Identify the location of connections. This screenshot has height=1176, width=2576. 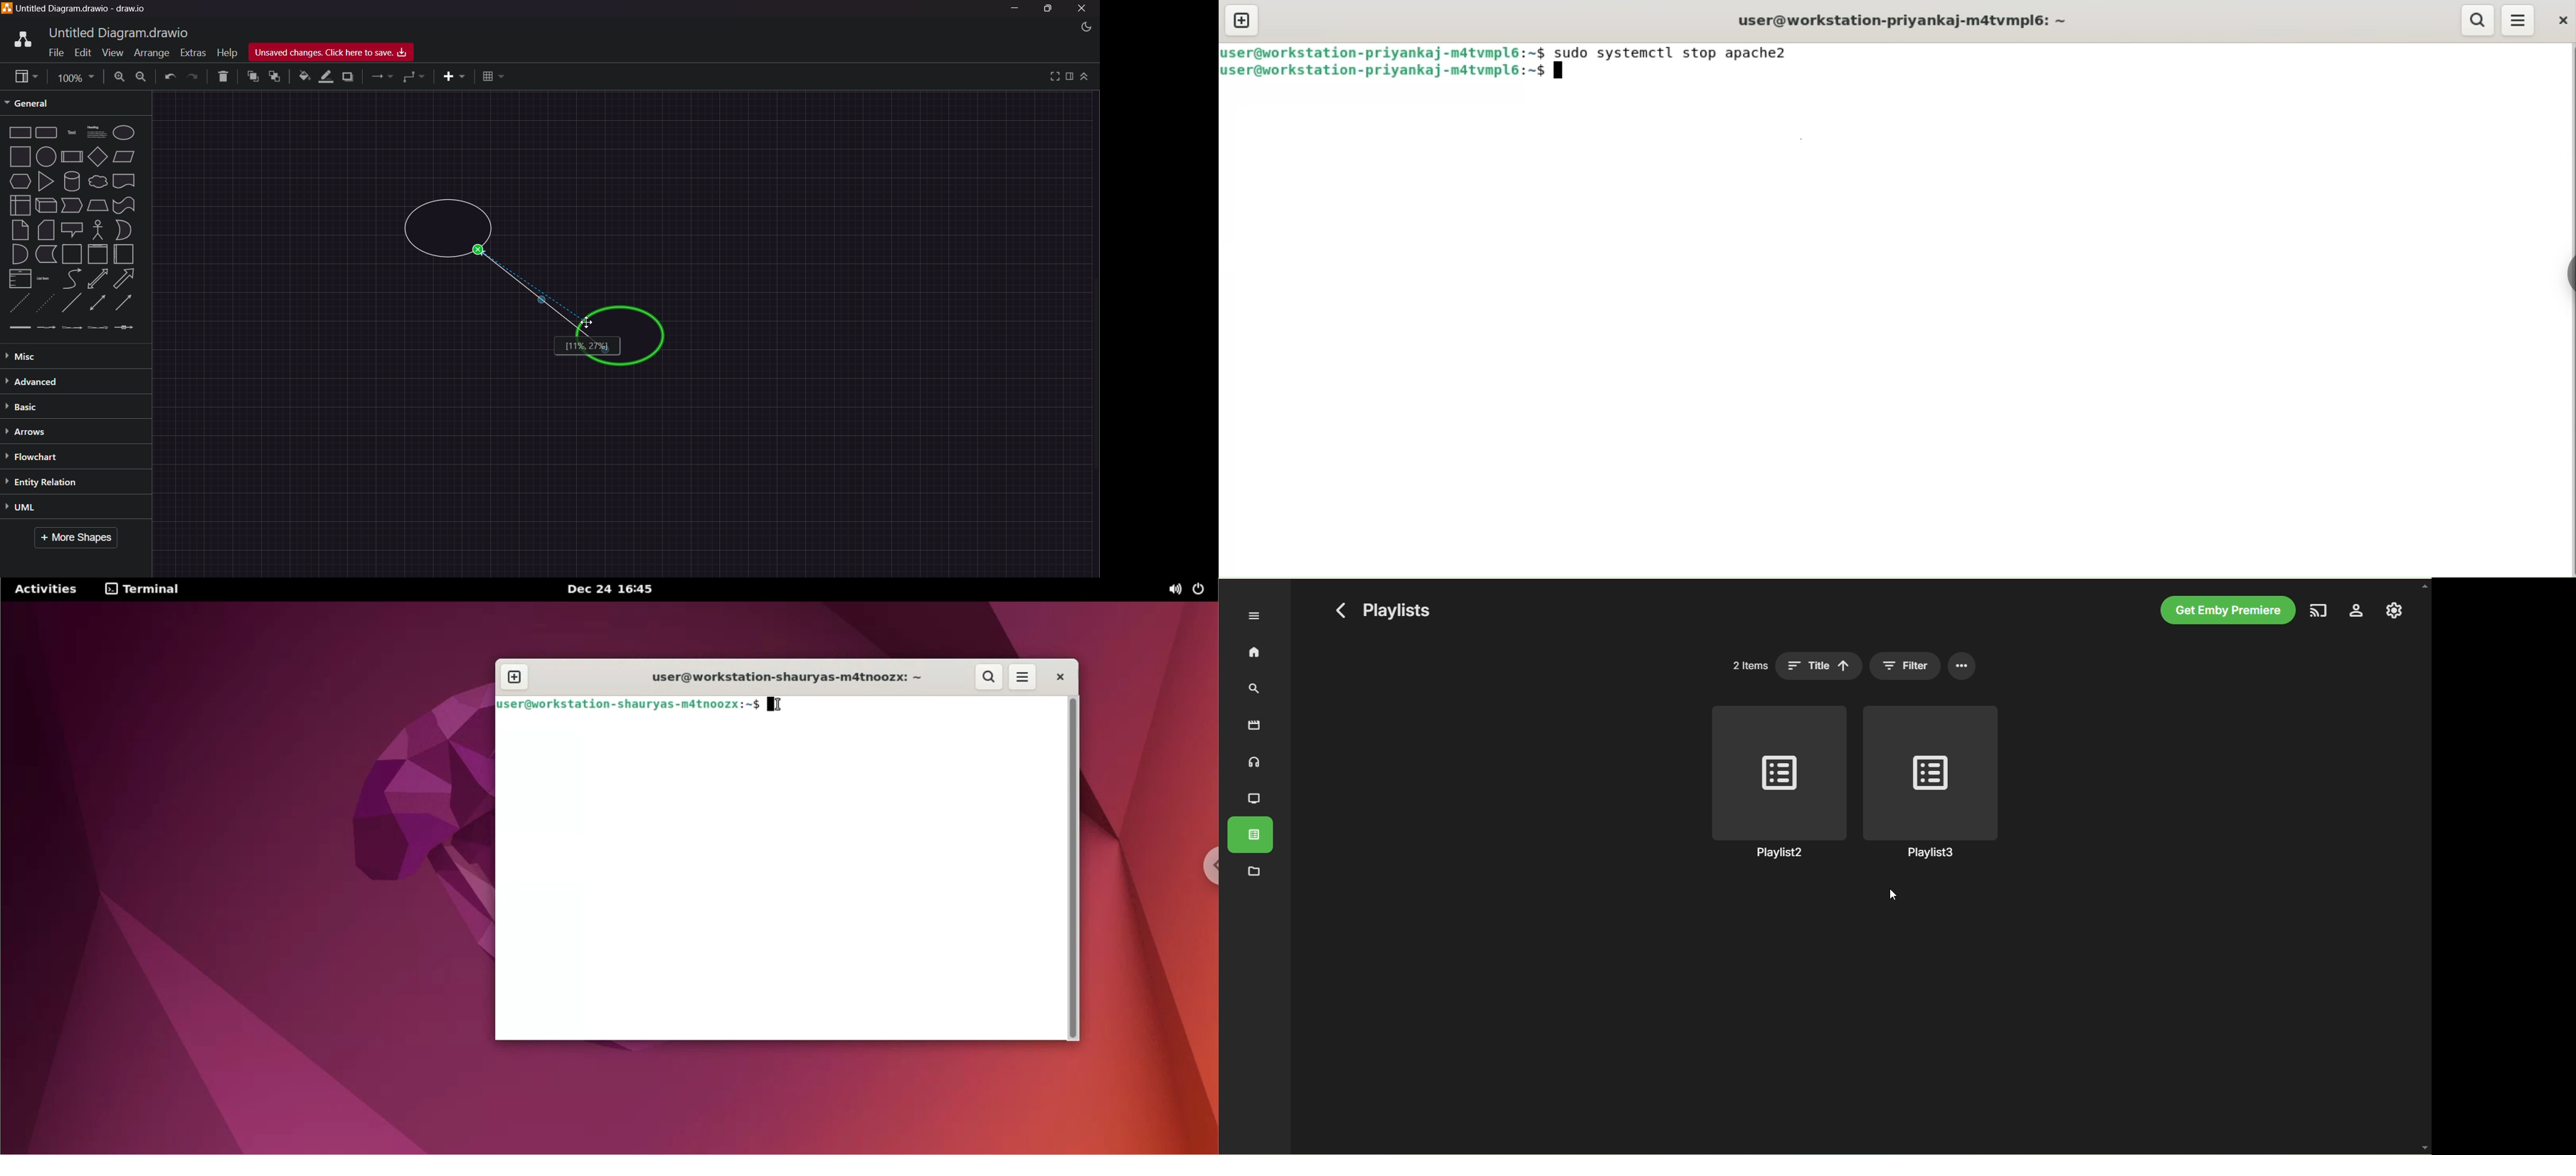
(382, 77).